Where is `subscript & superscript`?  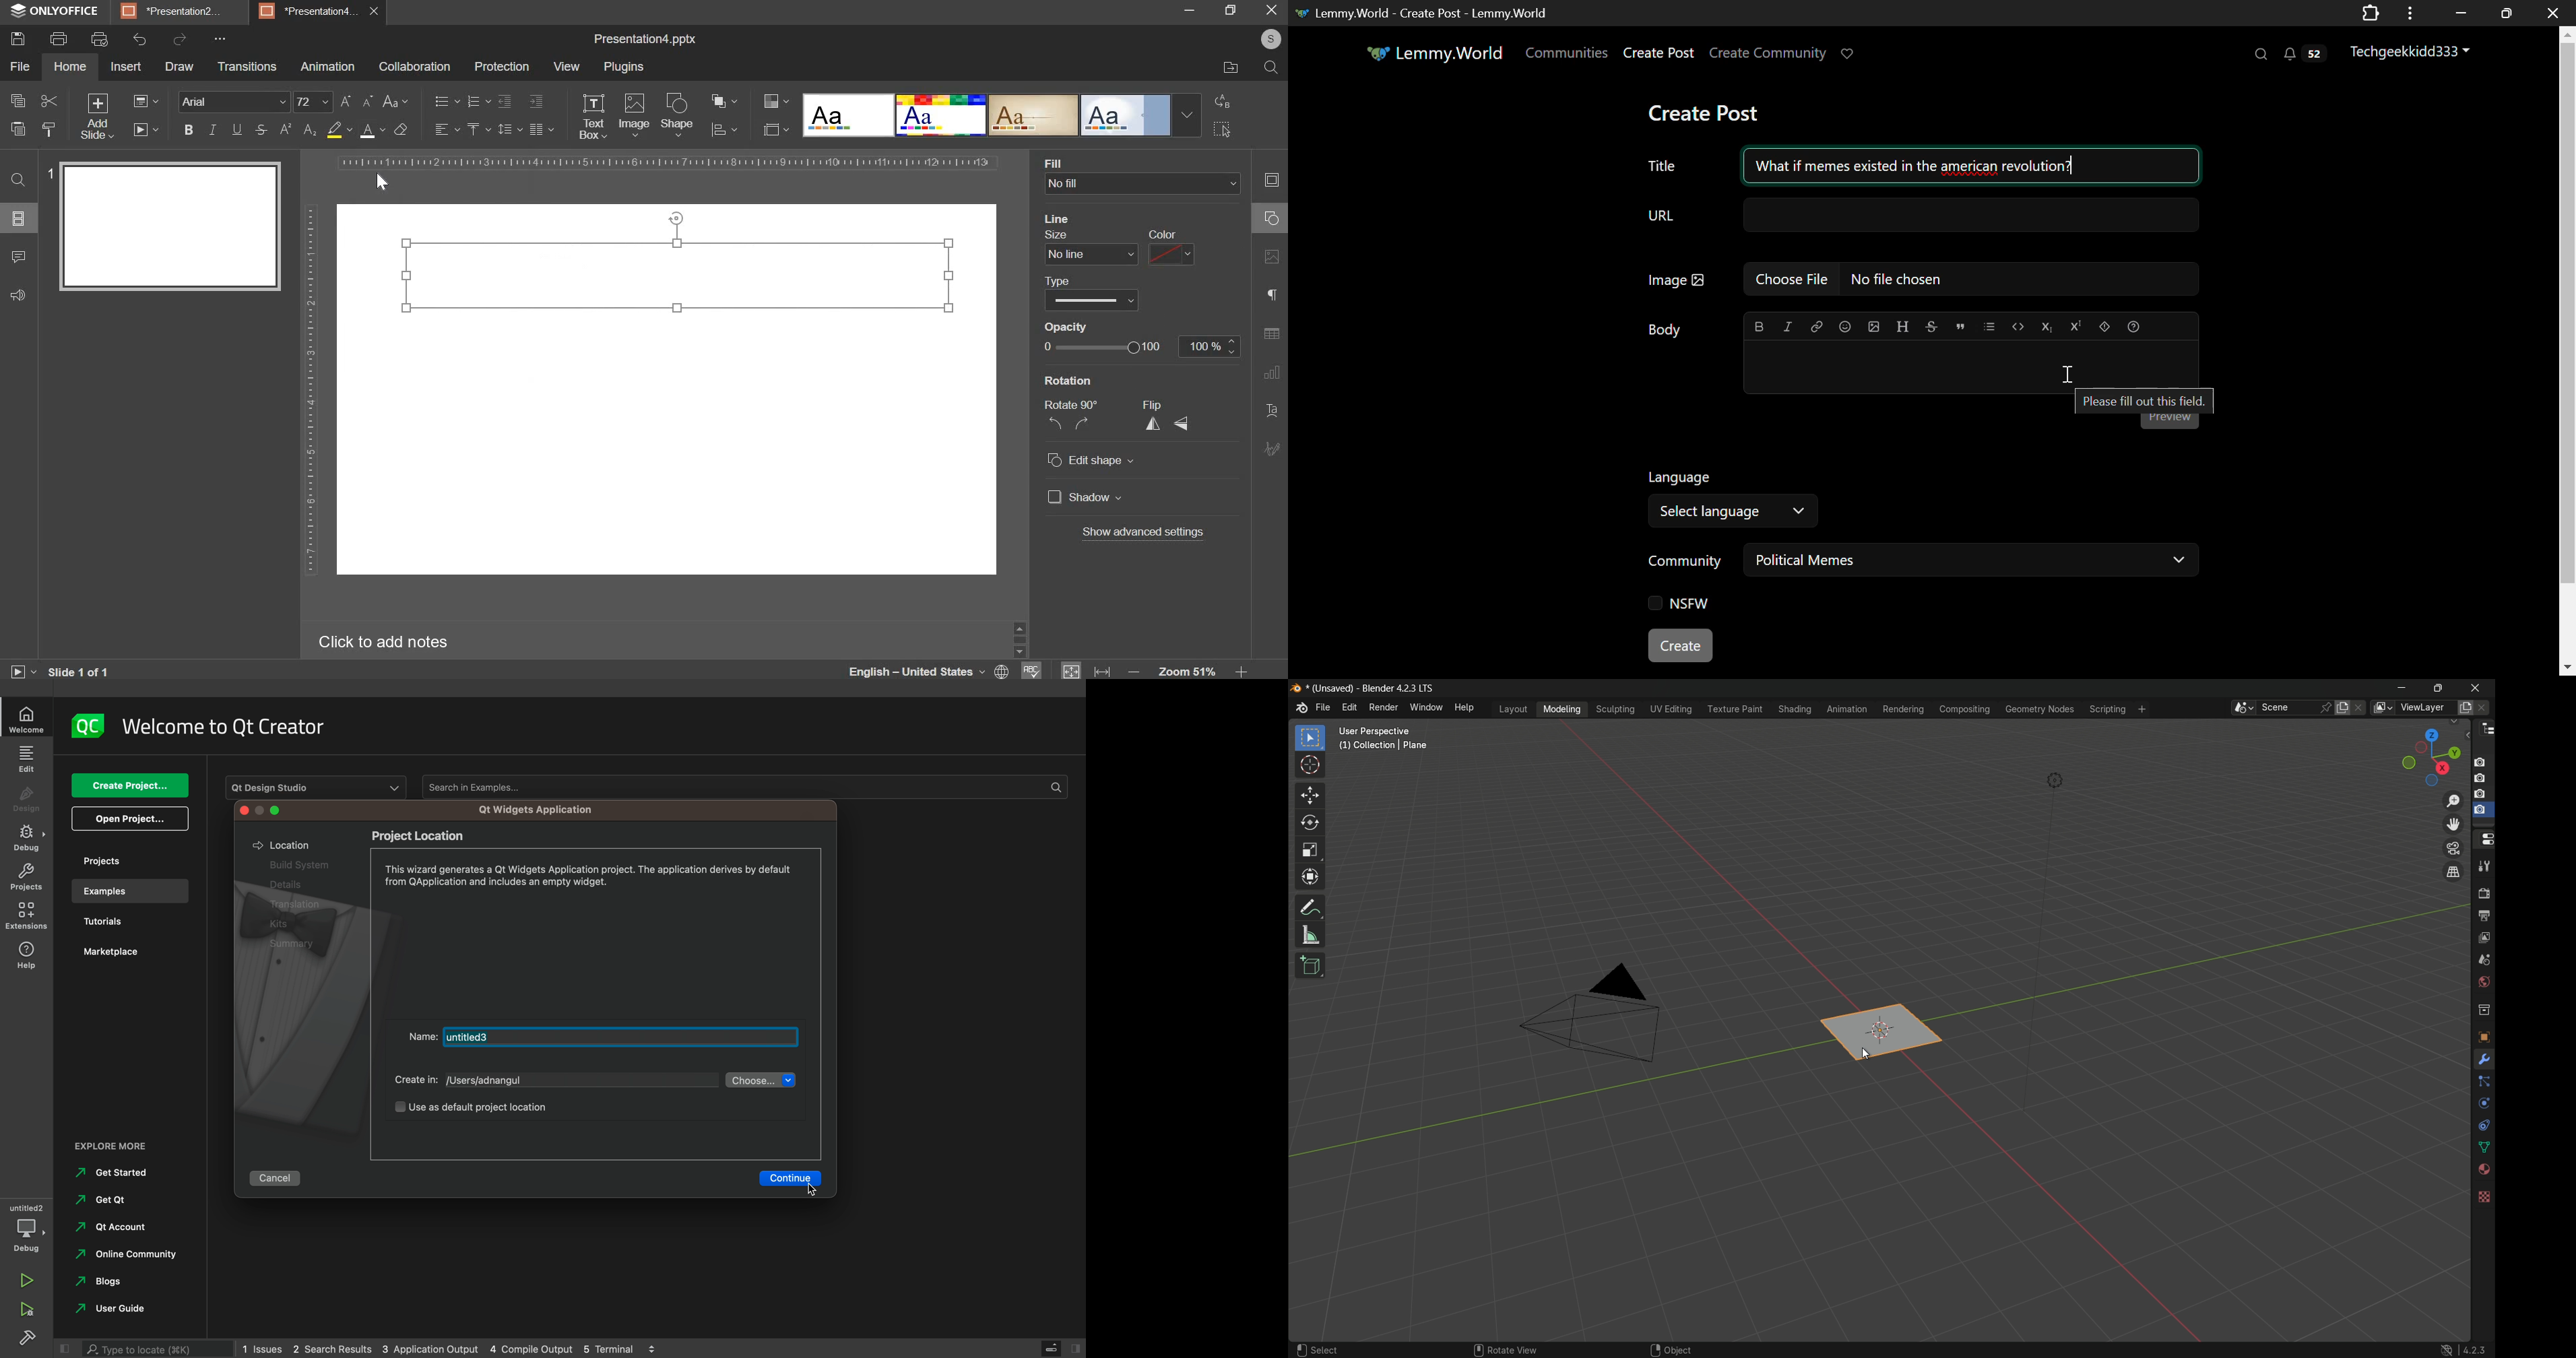 subscript & superscript is located at coordinates (298, 129).